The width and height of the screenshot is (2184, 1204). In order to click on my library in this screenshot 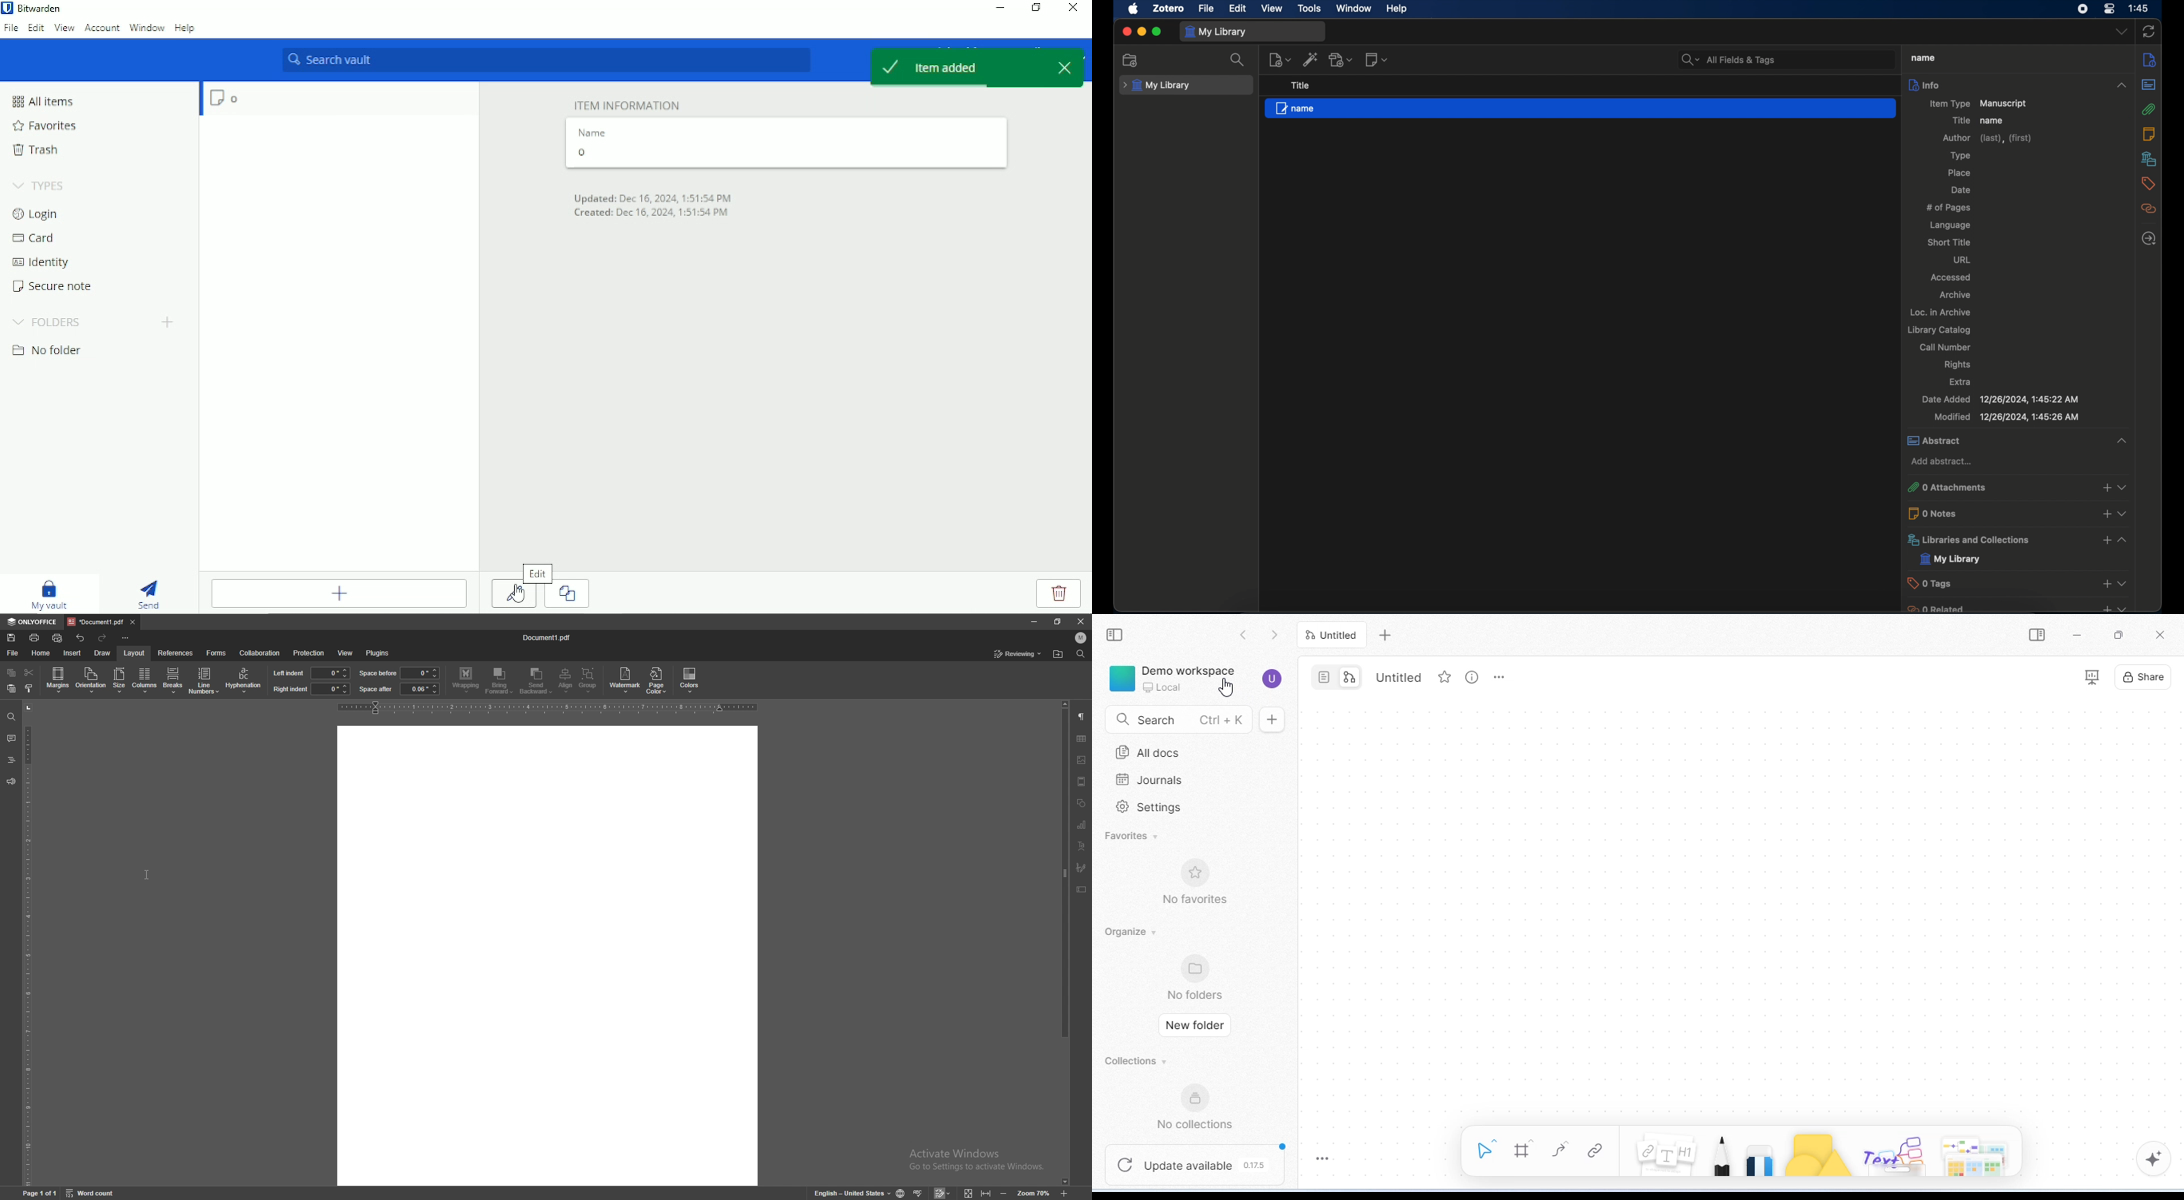, I will do `click(1950, 559)`.